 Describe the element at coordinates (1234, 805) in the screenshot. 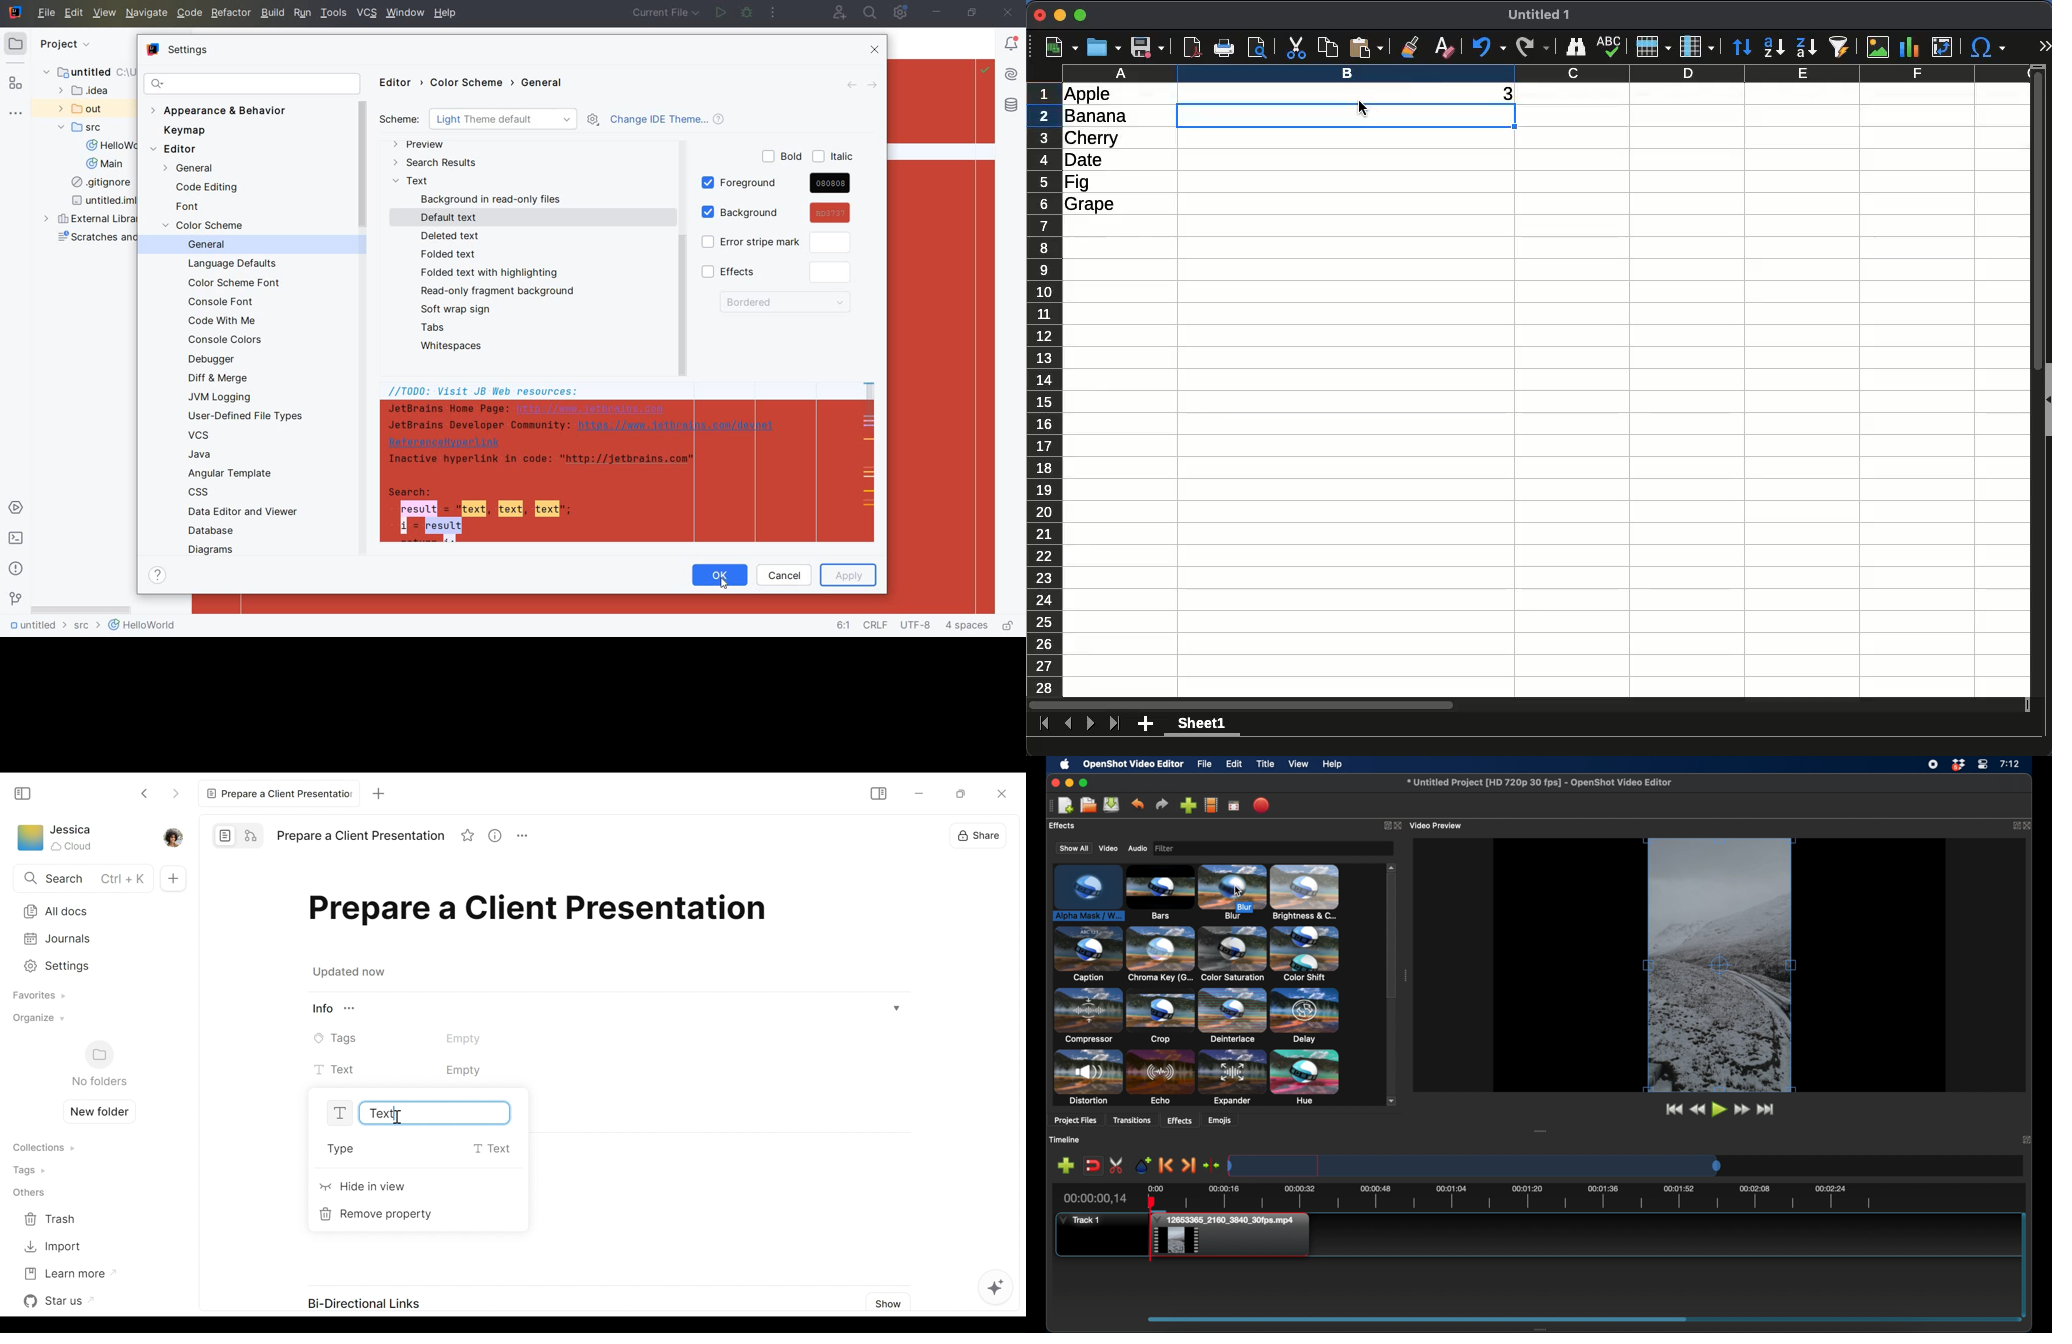

I see `fullscreen` at that location.